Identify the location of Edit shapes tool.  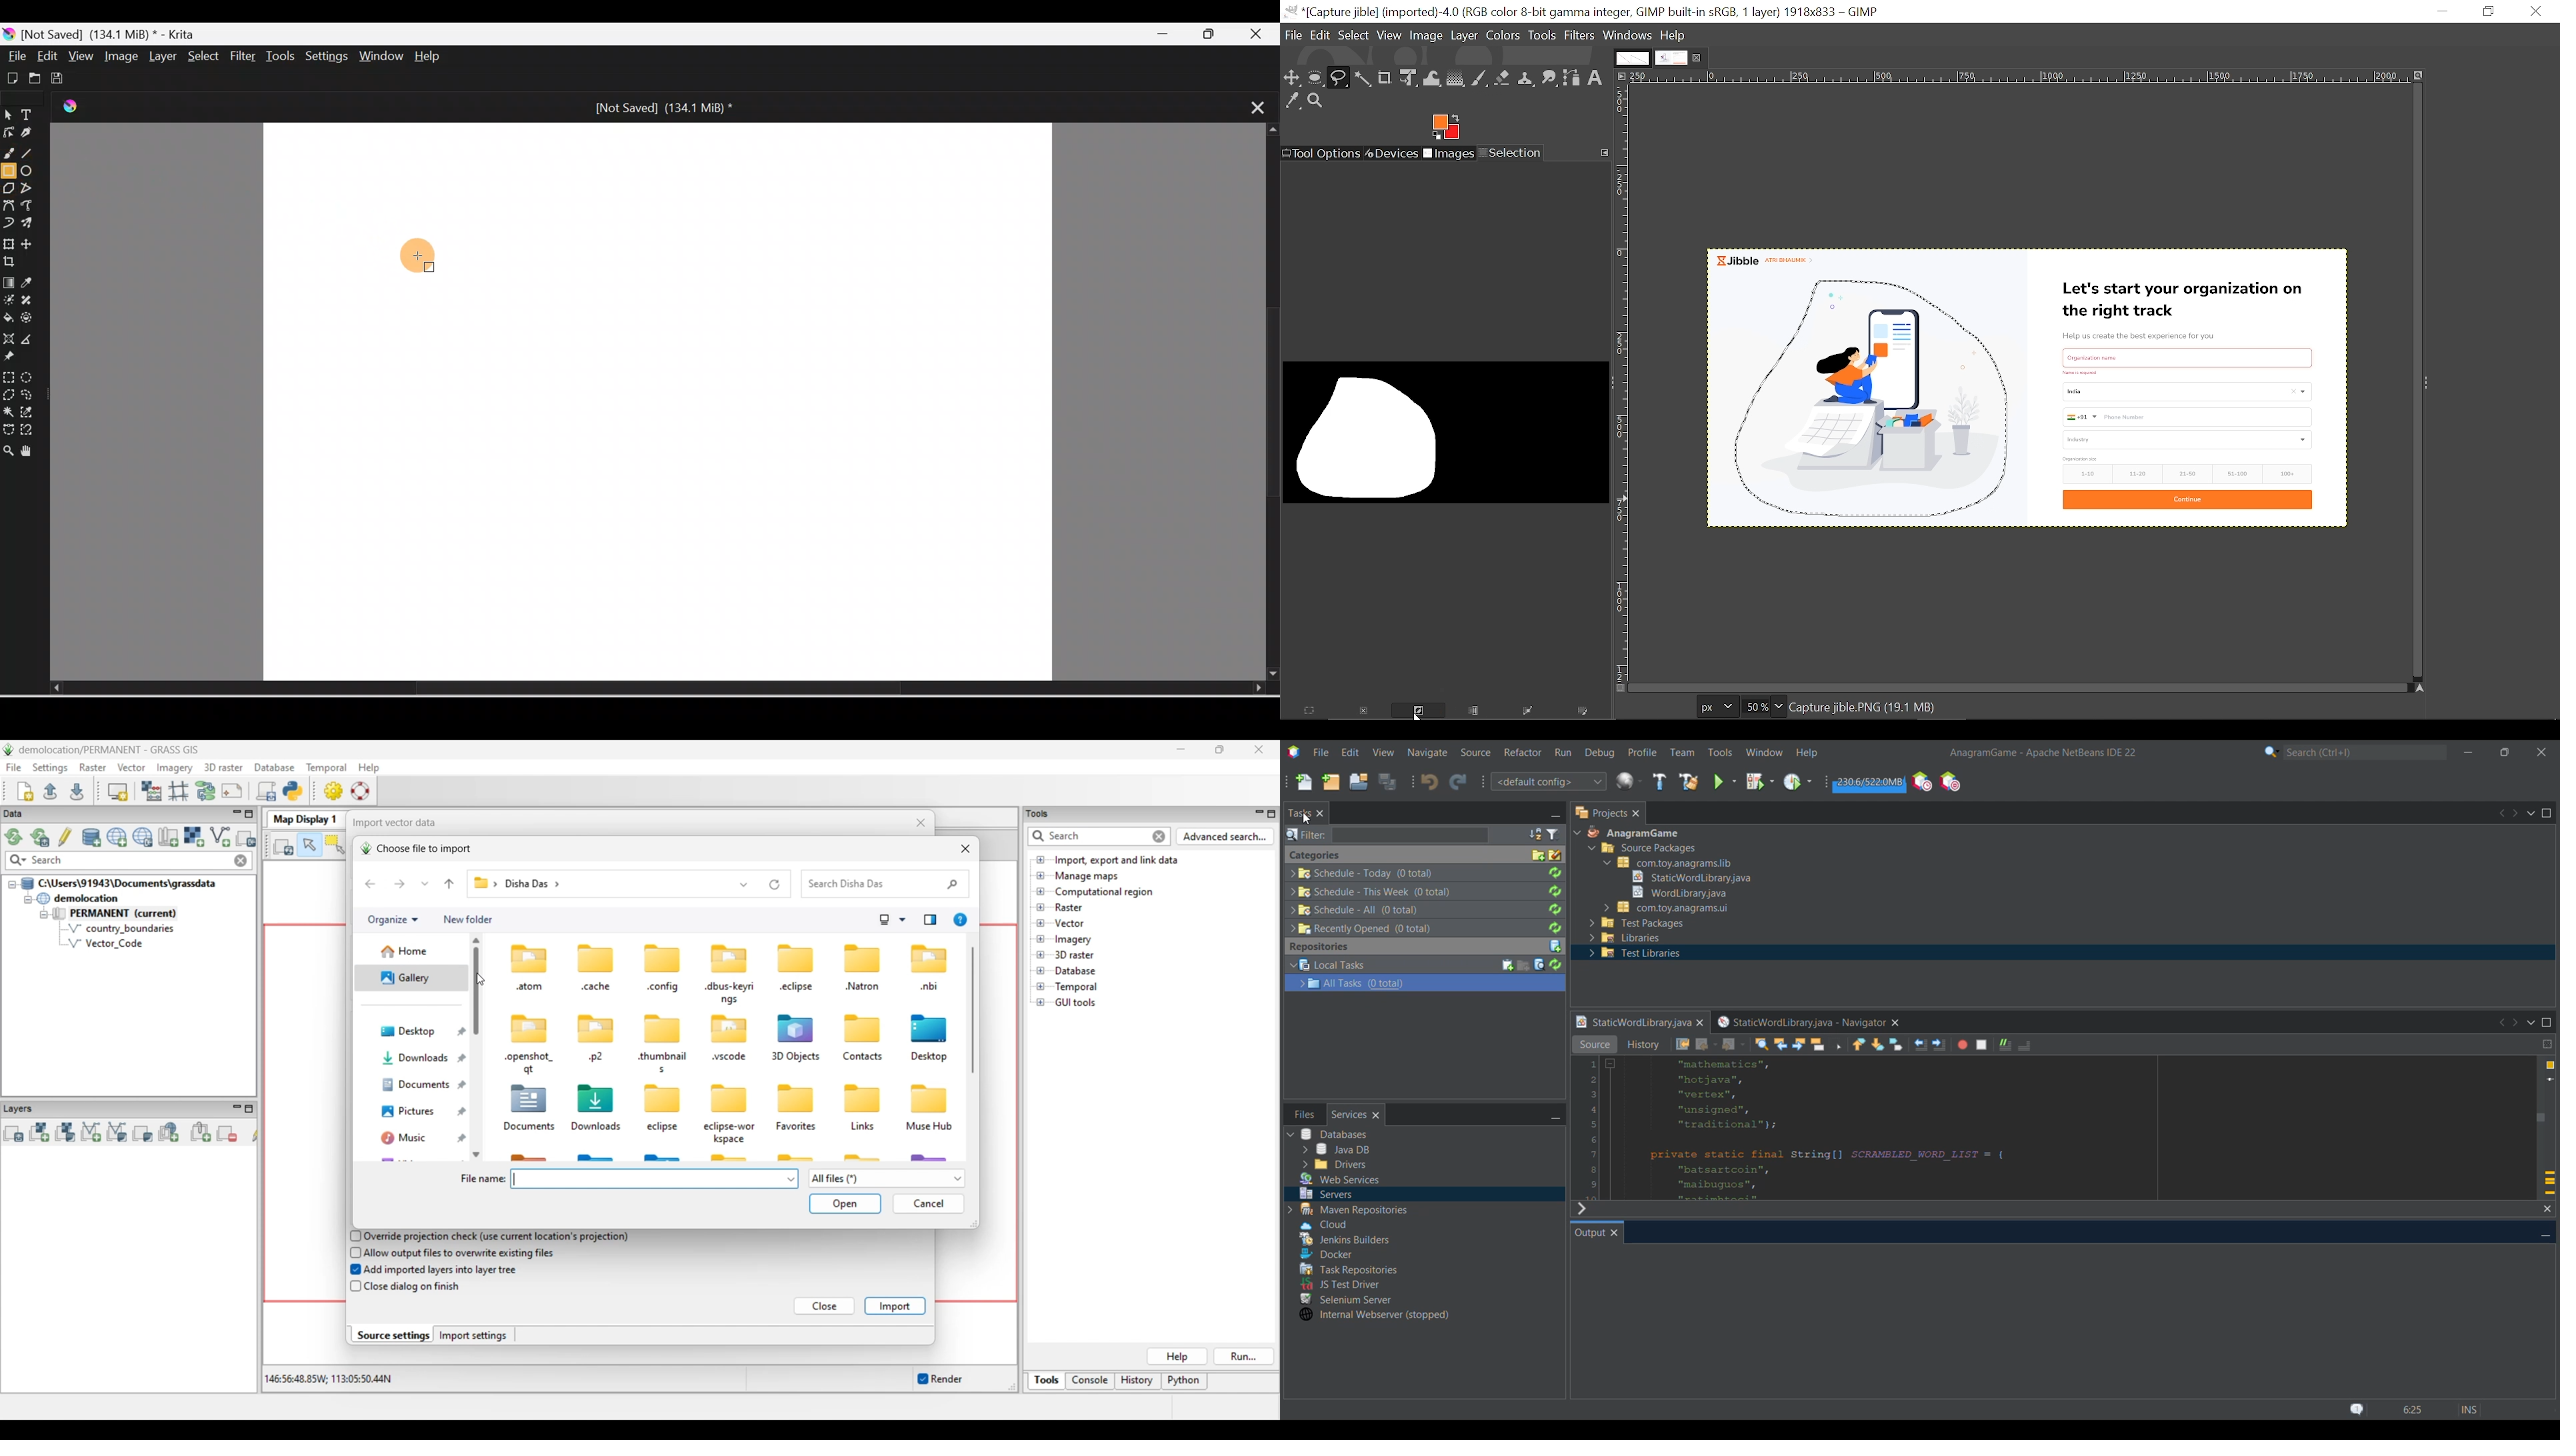
(8, 136).